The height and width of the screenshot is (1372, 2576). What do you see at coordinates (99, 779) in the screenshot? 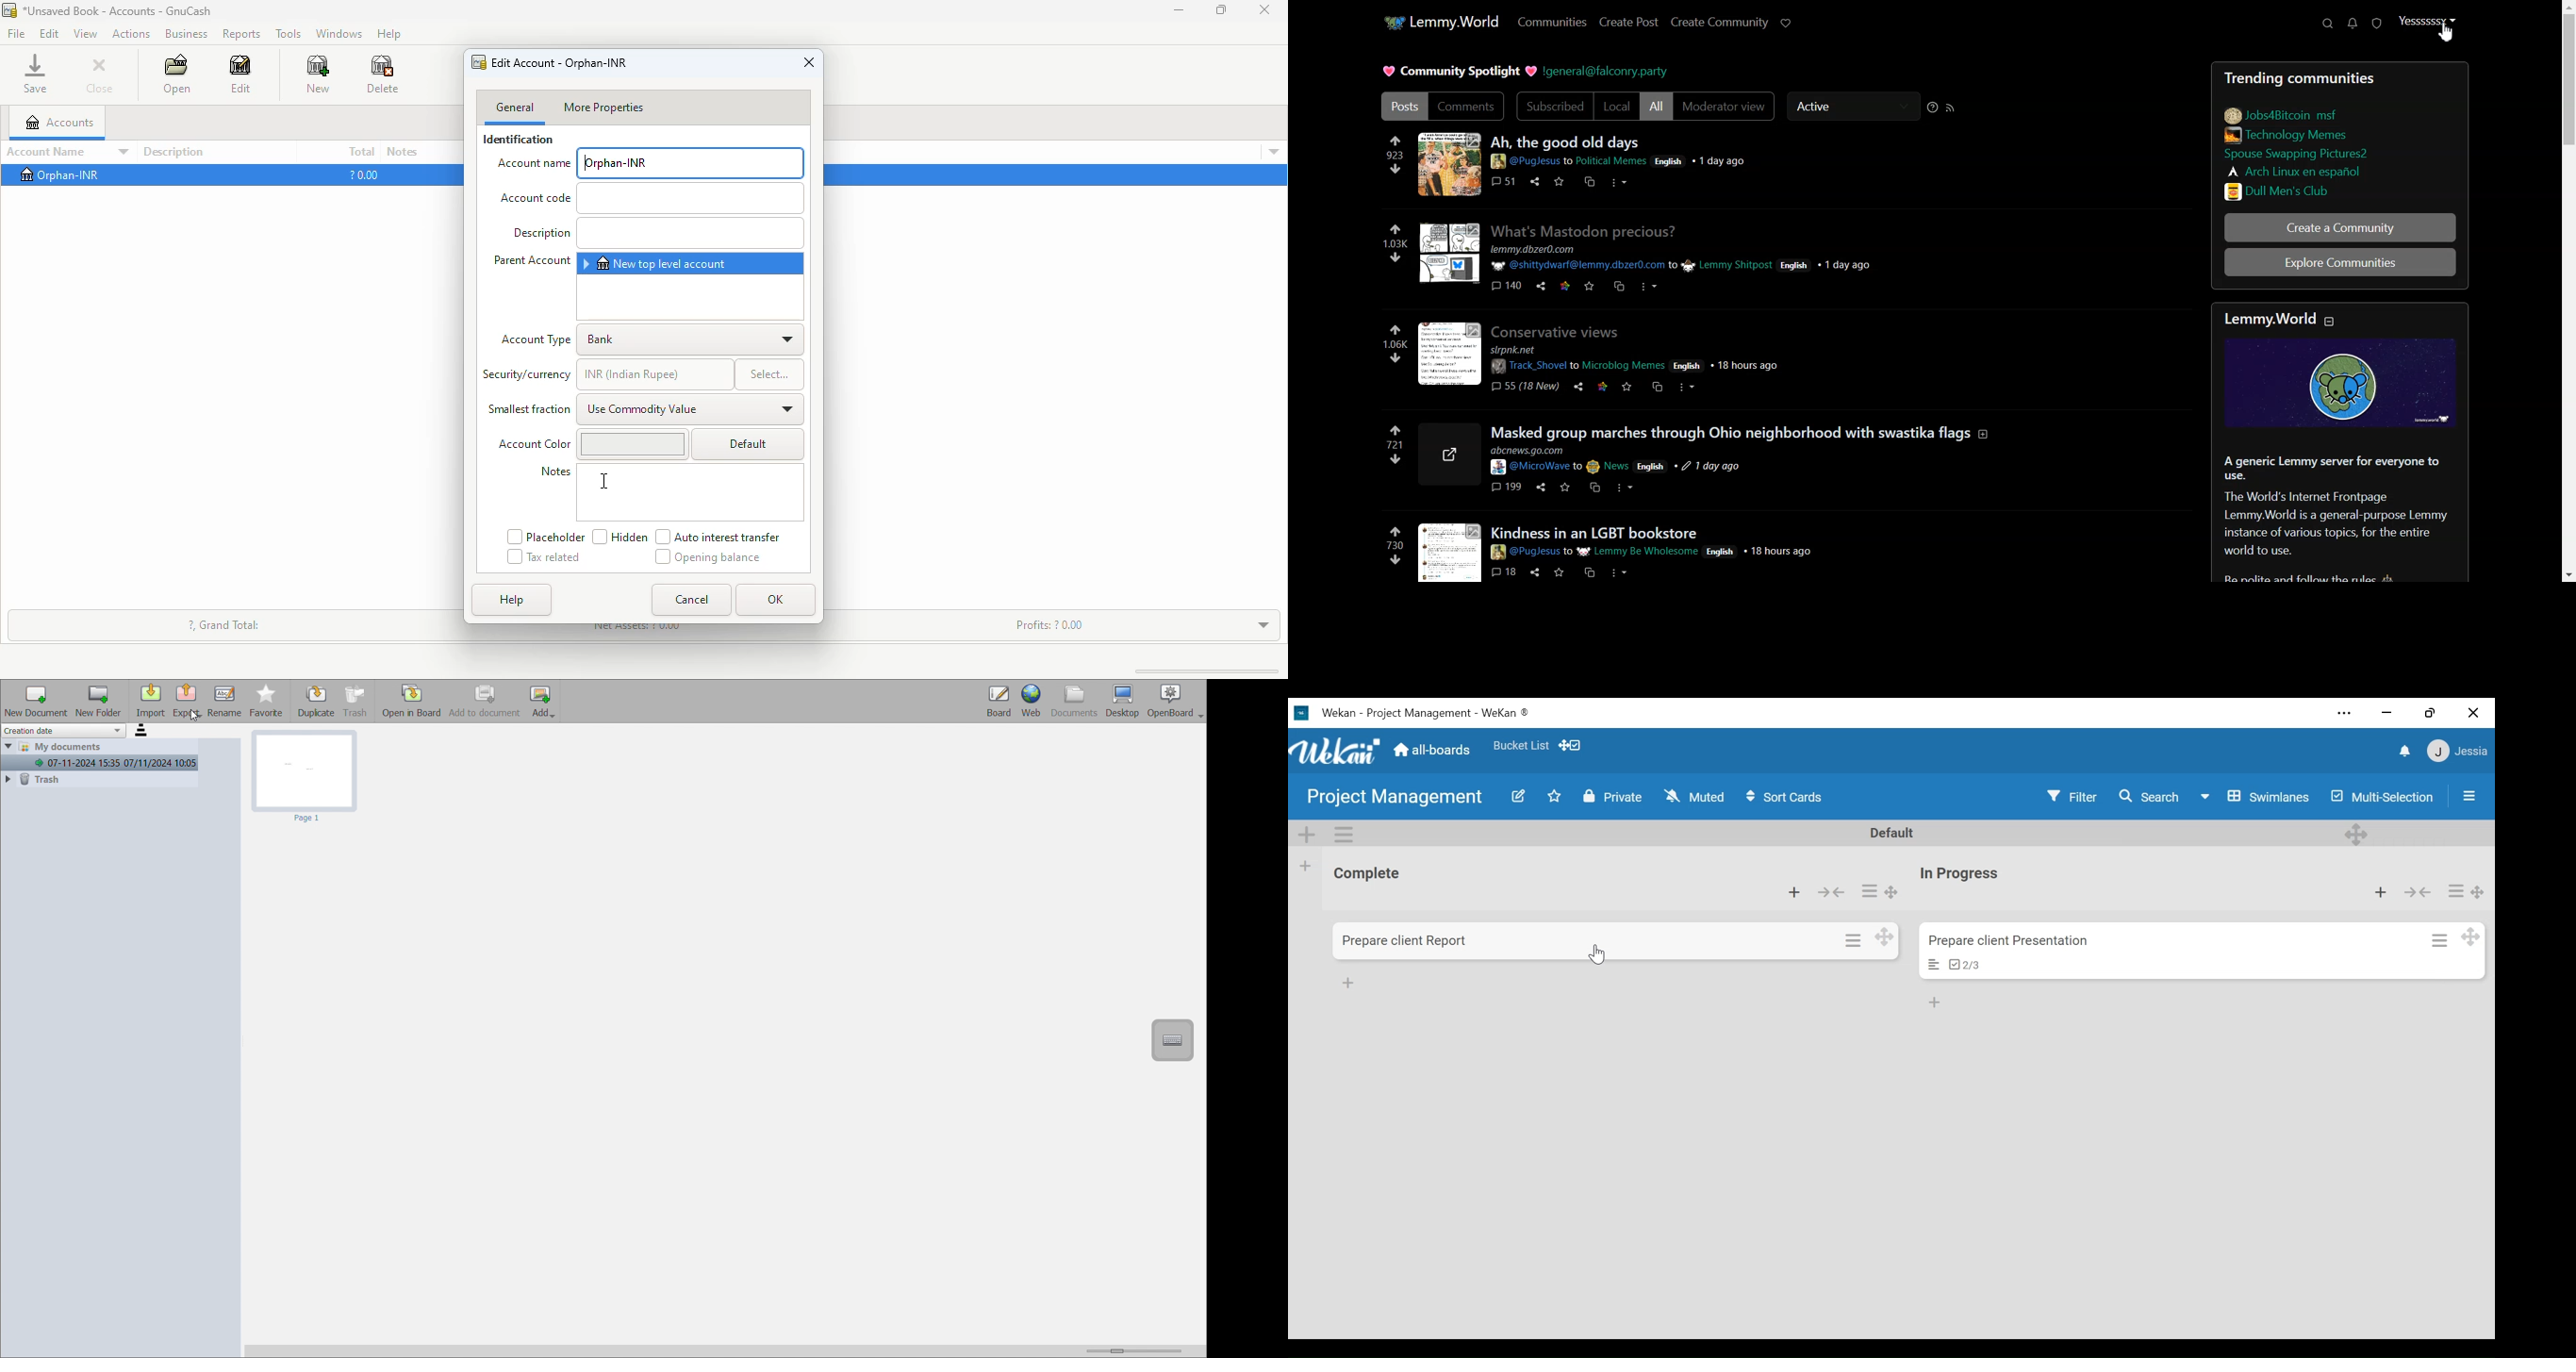
I see `trash` at bounding box center [99, 779].